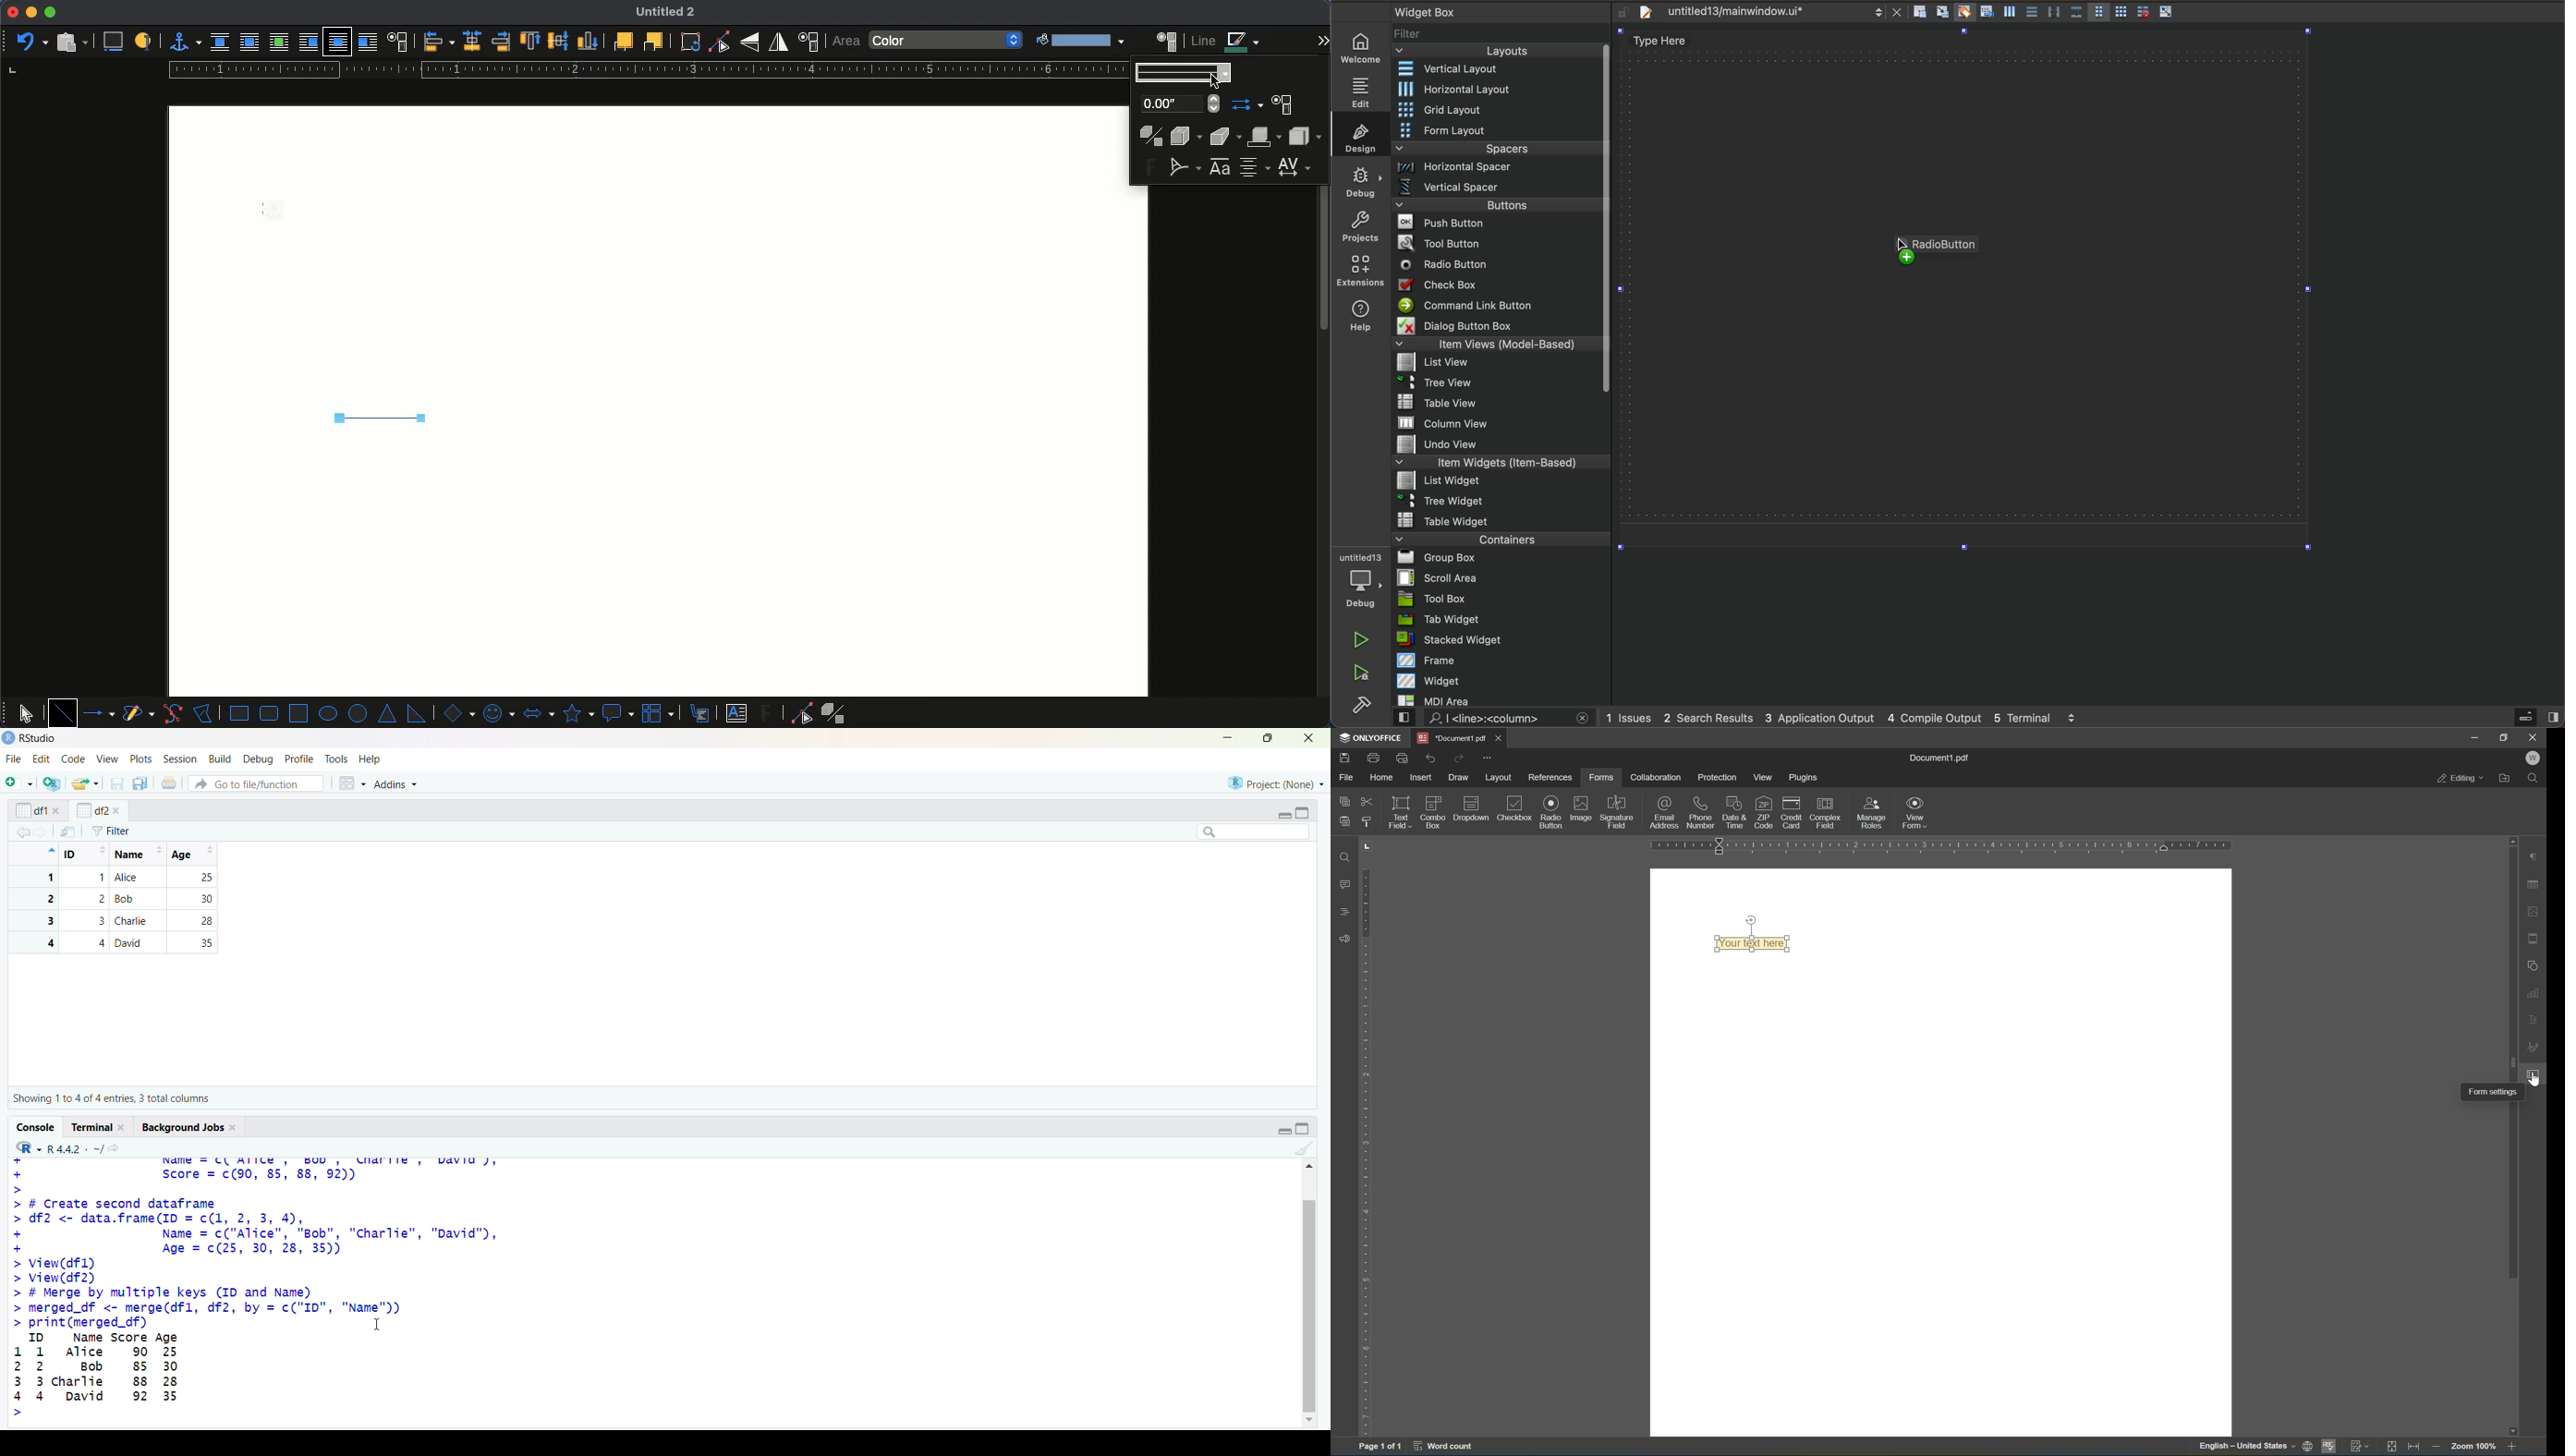 The height and width of the screenshot is (1456, 2576). I want to click on filter, so click(1502, 37).